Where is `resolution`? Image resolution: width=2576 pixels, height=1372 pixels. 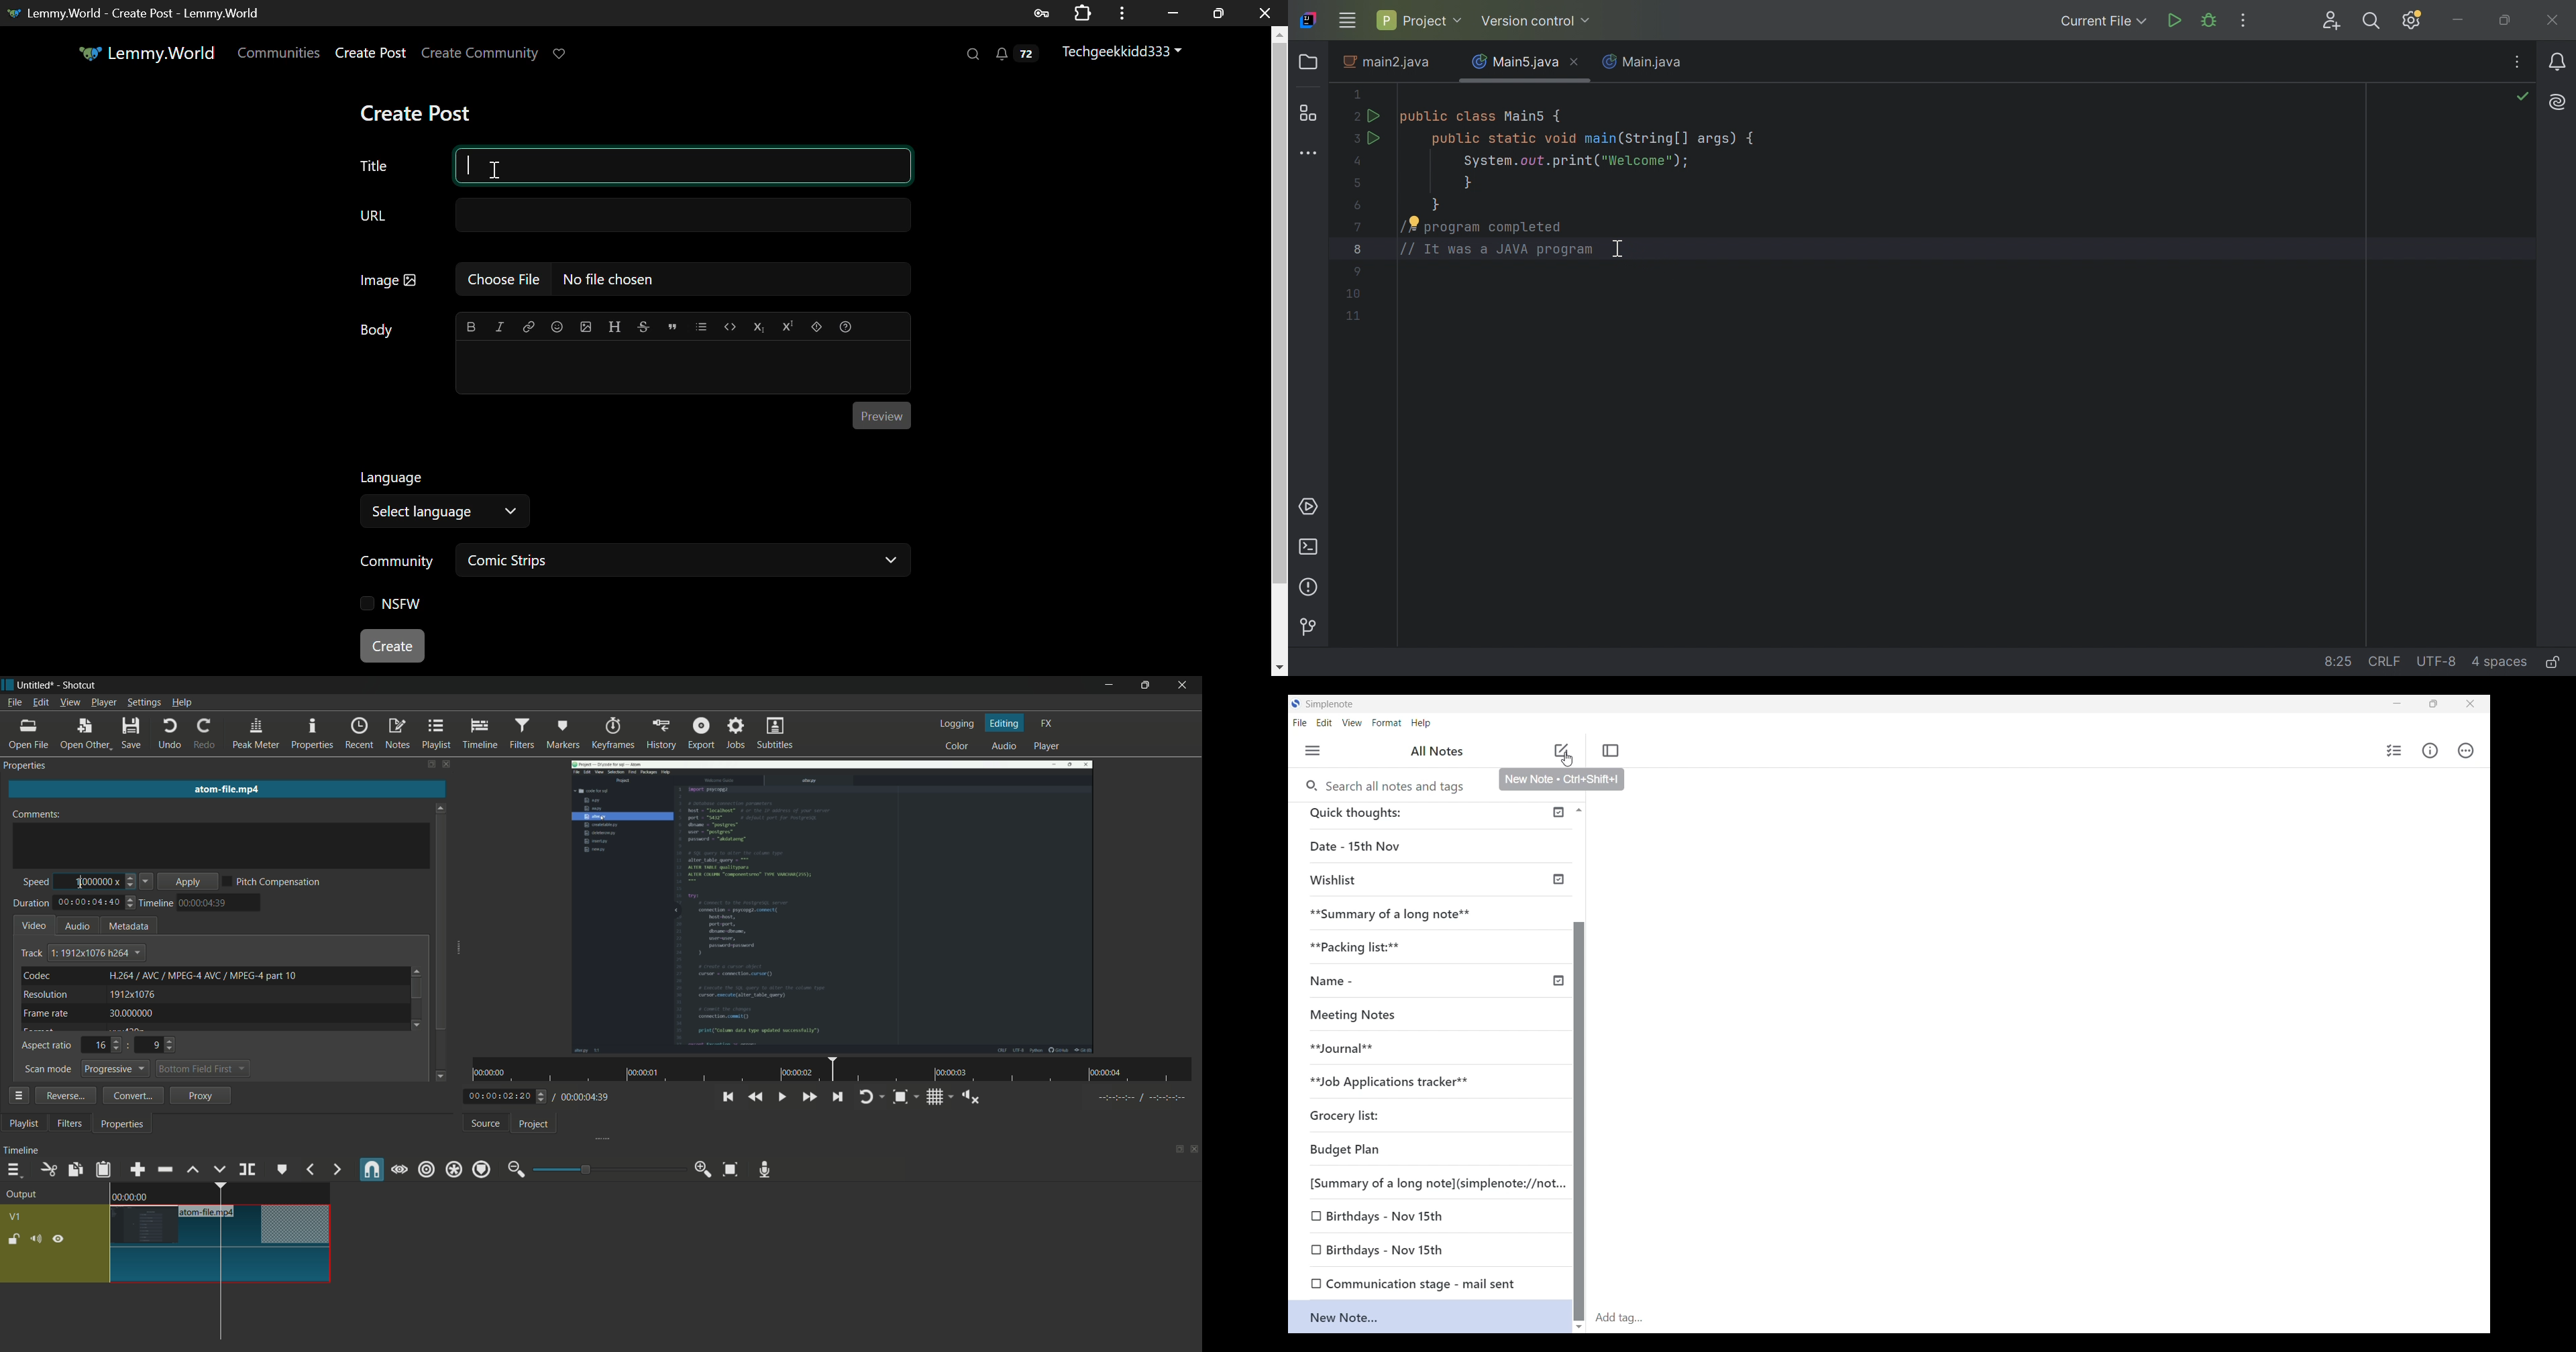
resolution is located at coordinates (45, 995).